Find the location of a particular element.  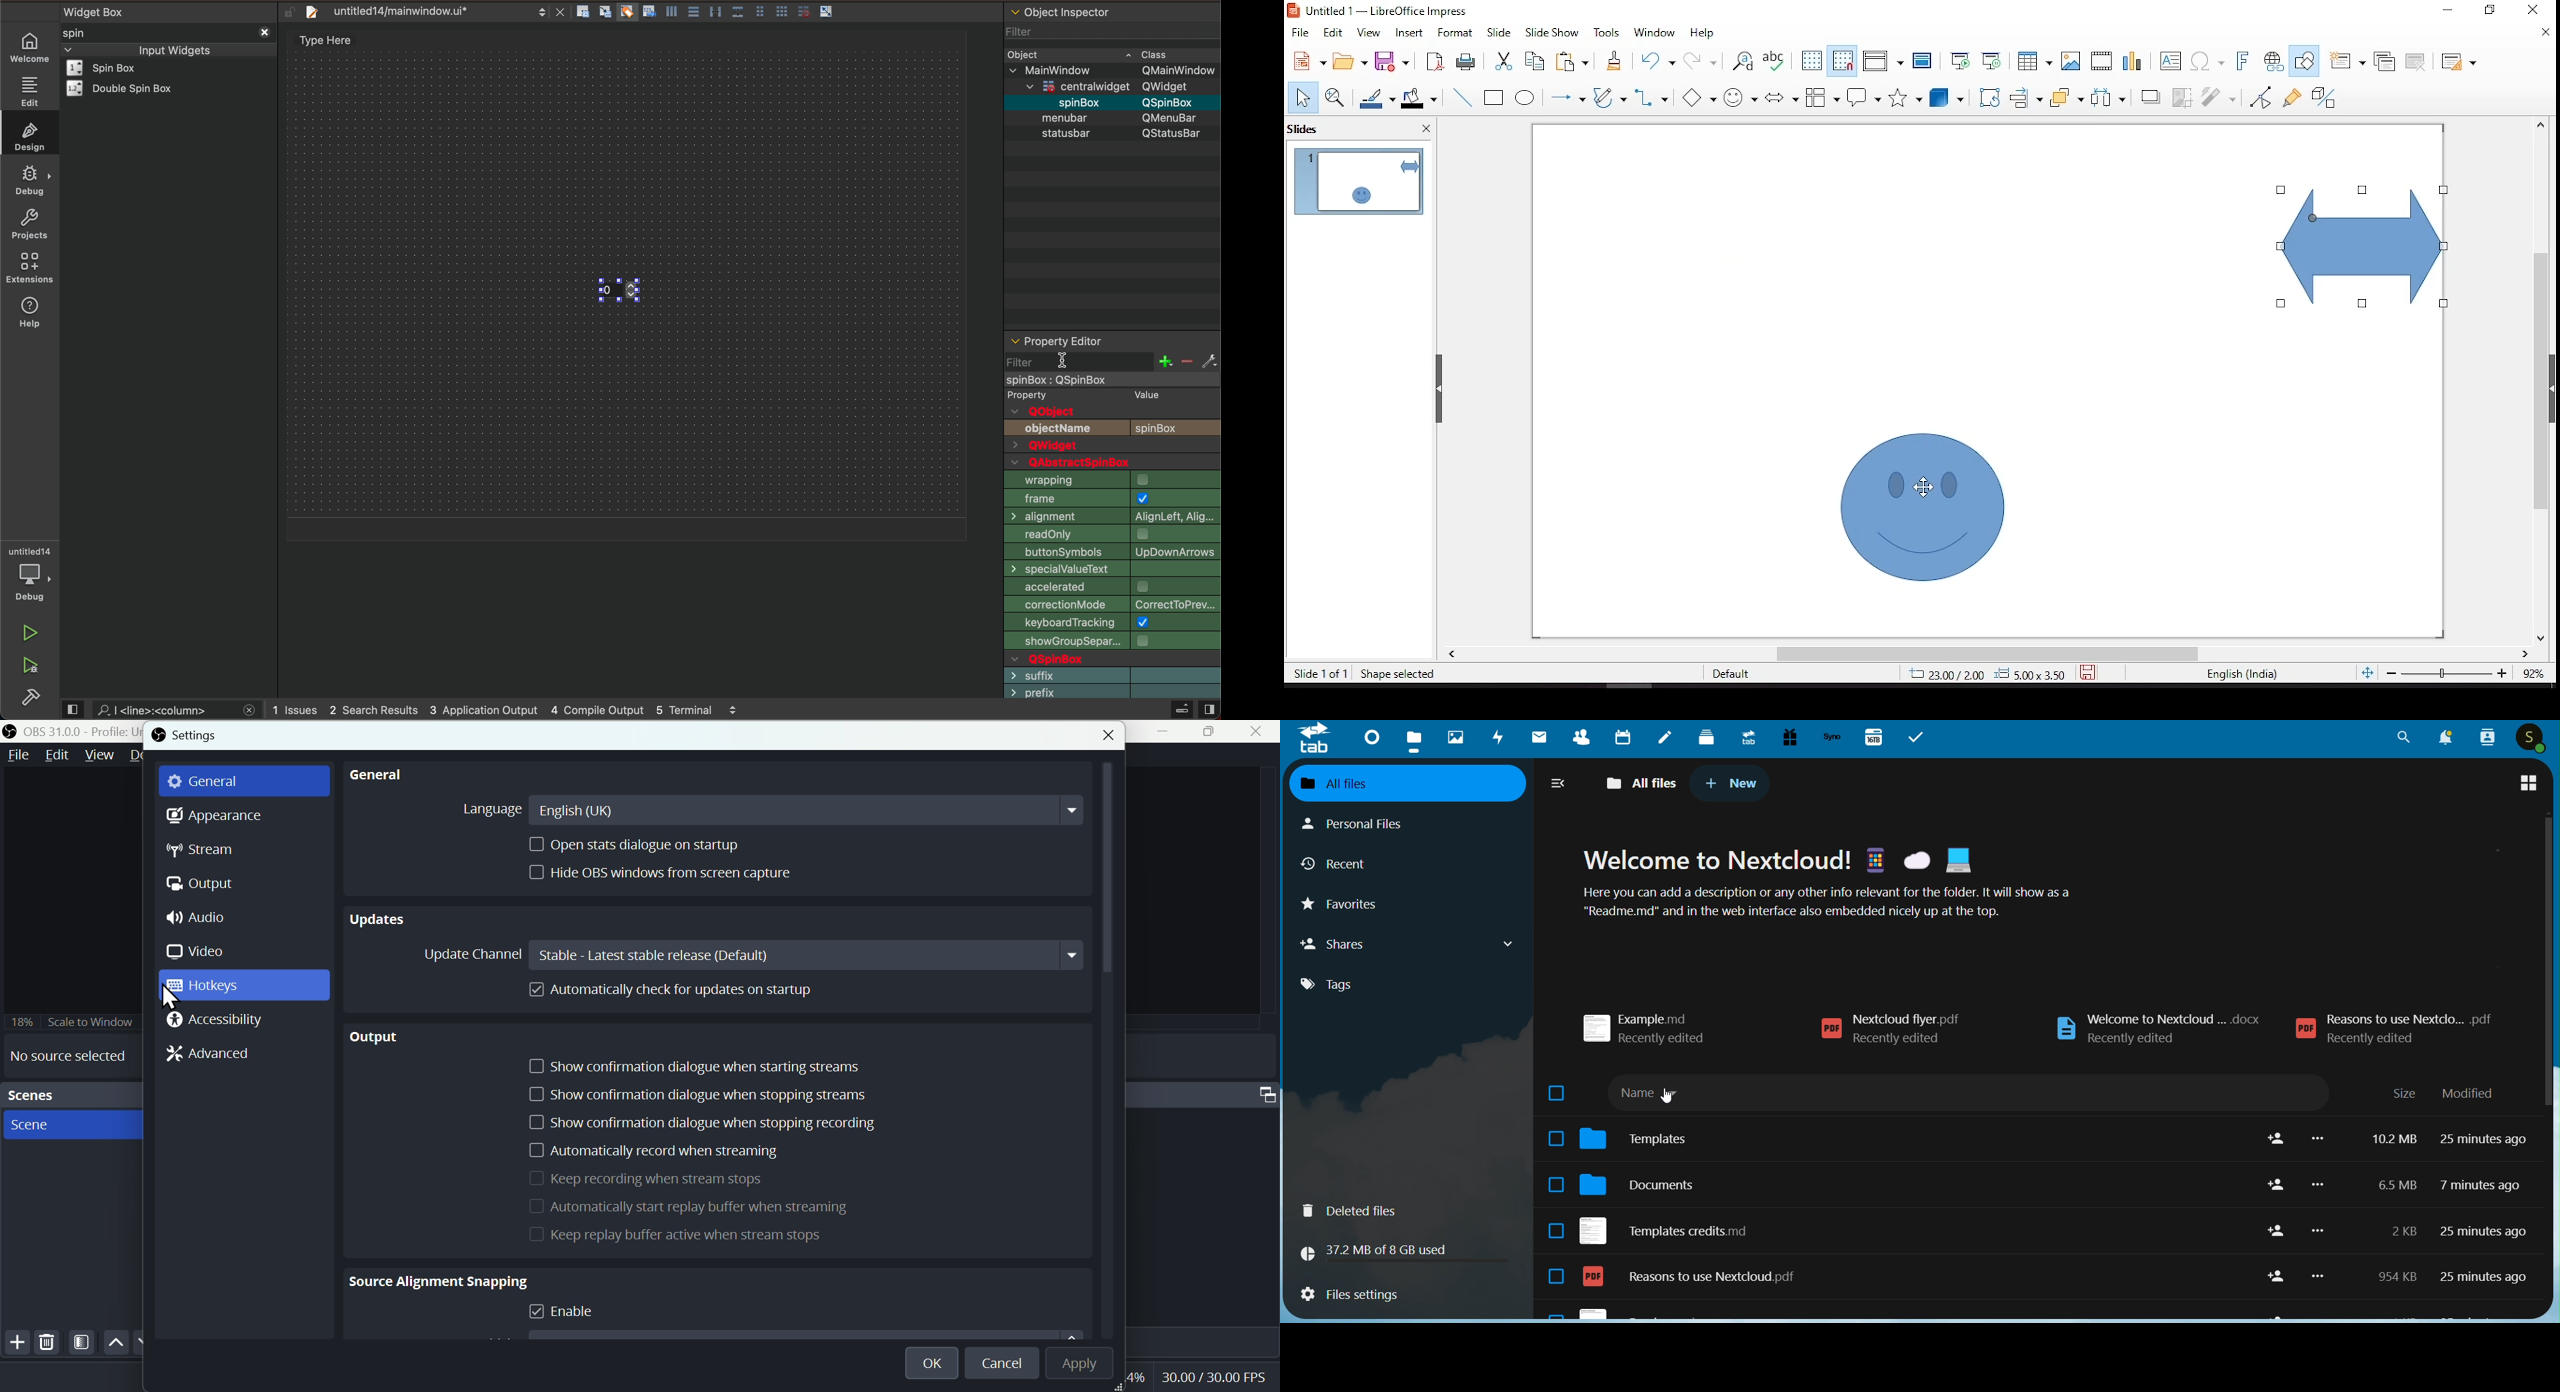

file tab is located at coordinates (424, 11).